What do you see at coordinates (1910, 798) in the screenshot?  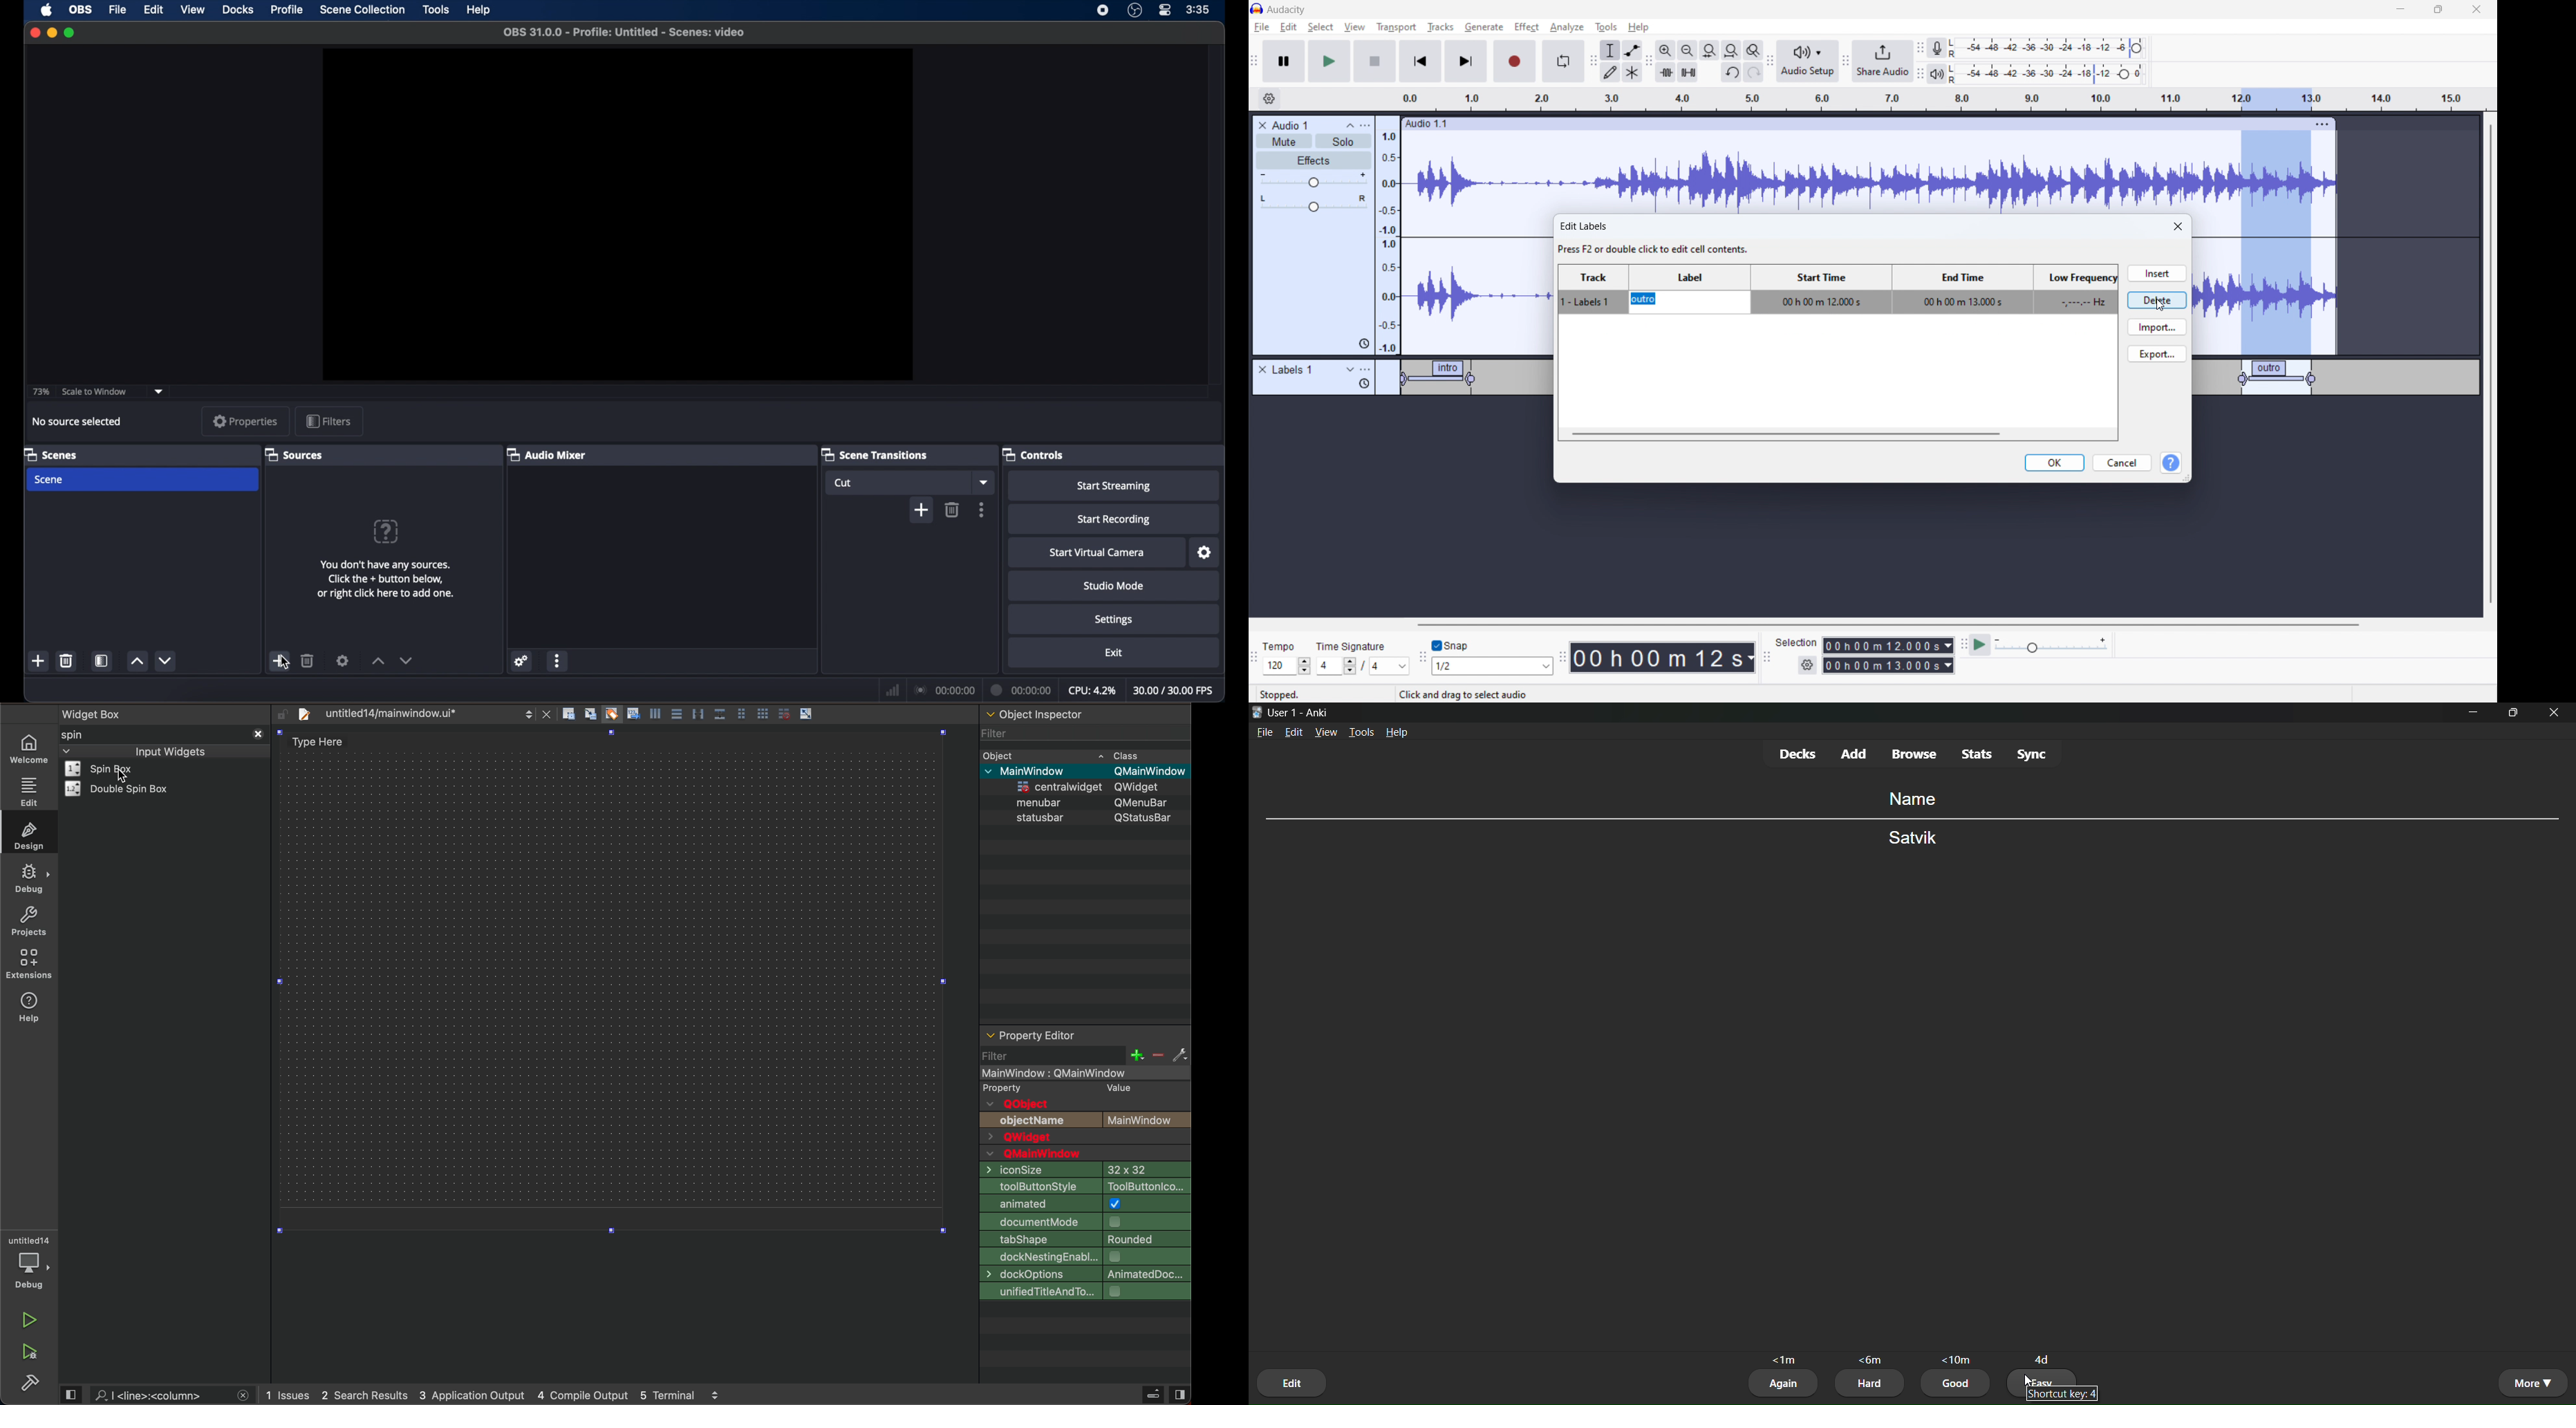 I see `name` at bounding box center [1910, 798].